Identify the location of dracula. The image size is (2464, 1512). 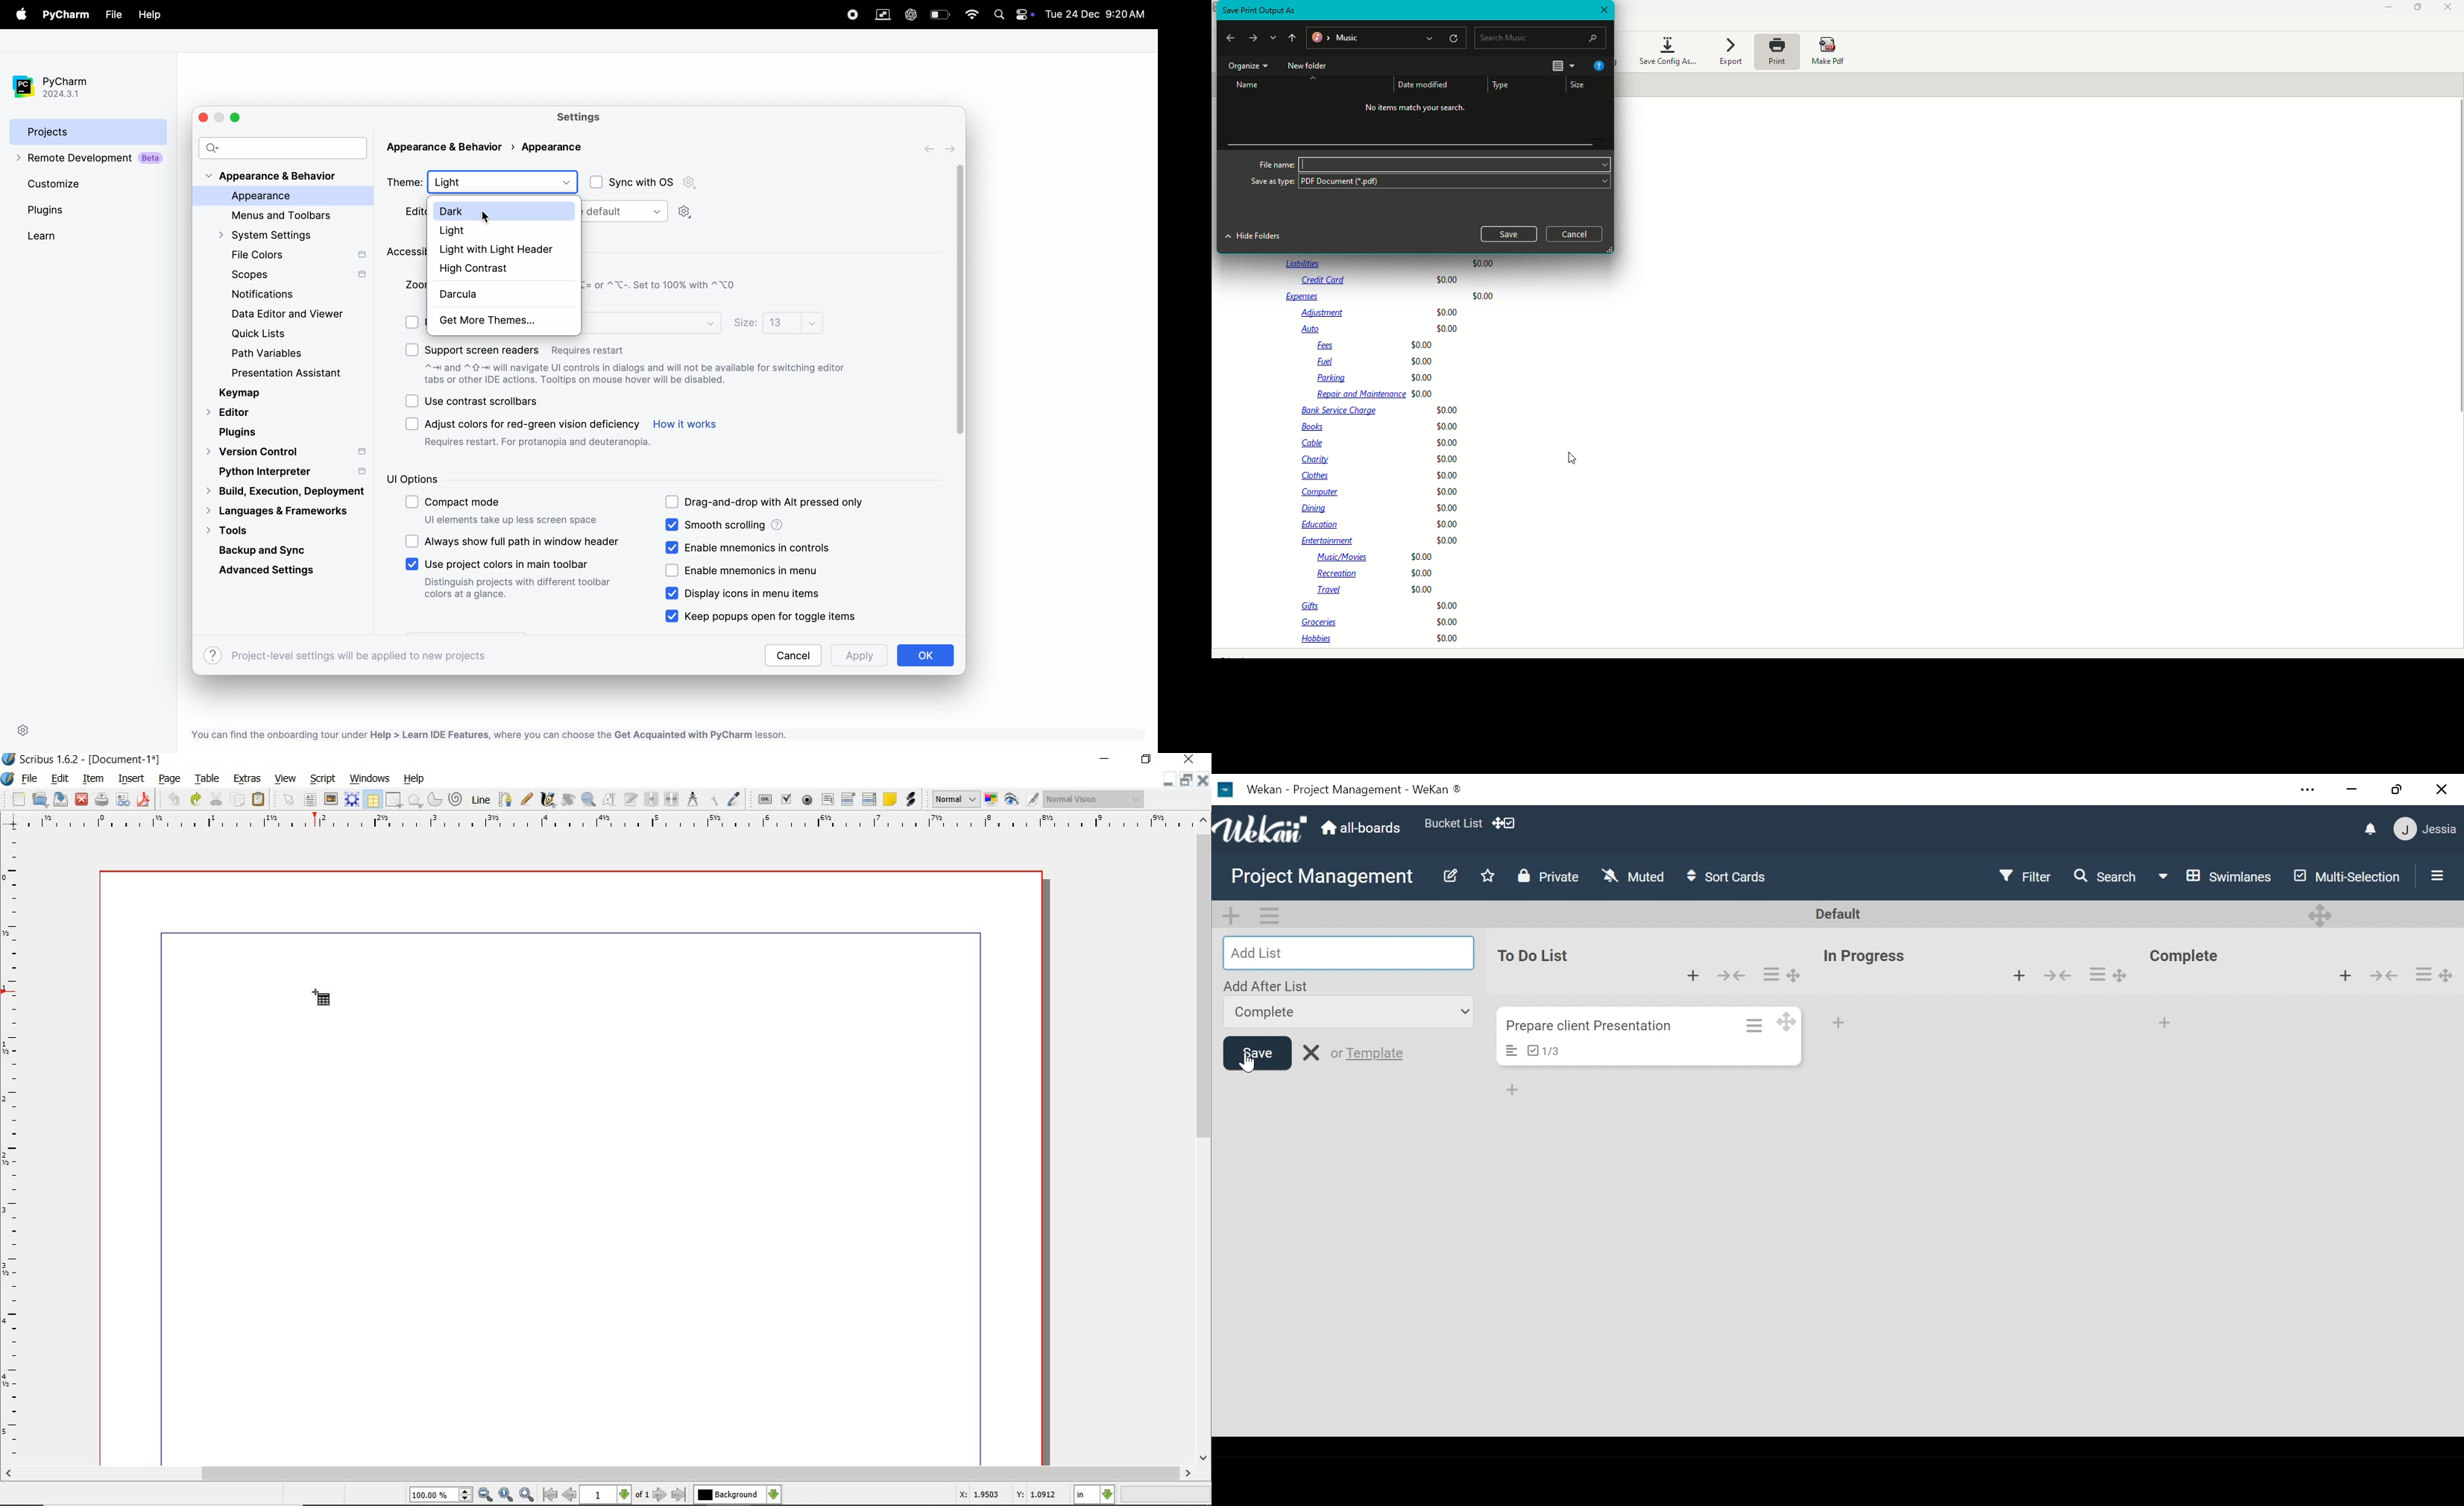
(496, 295).